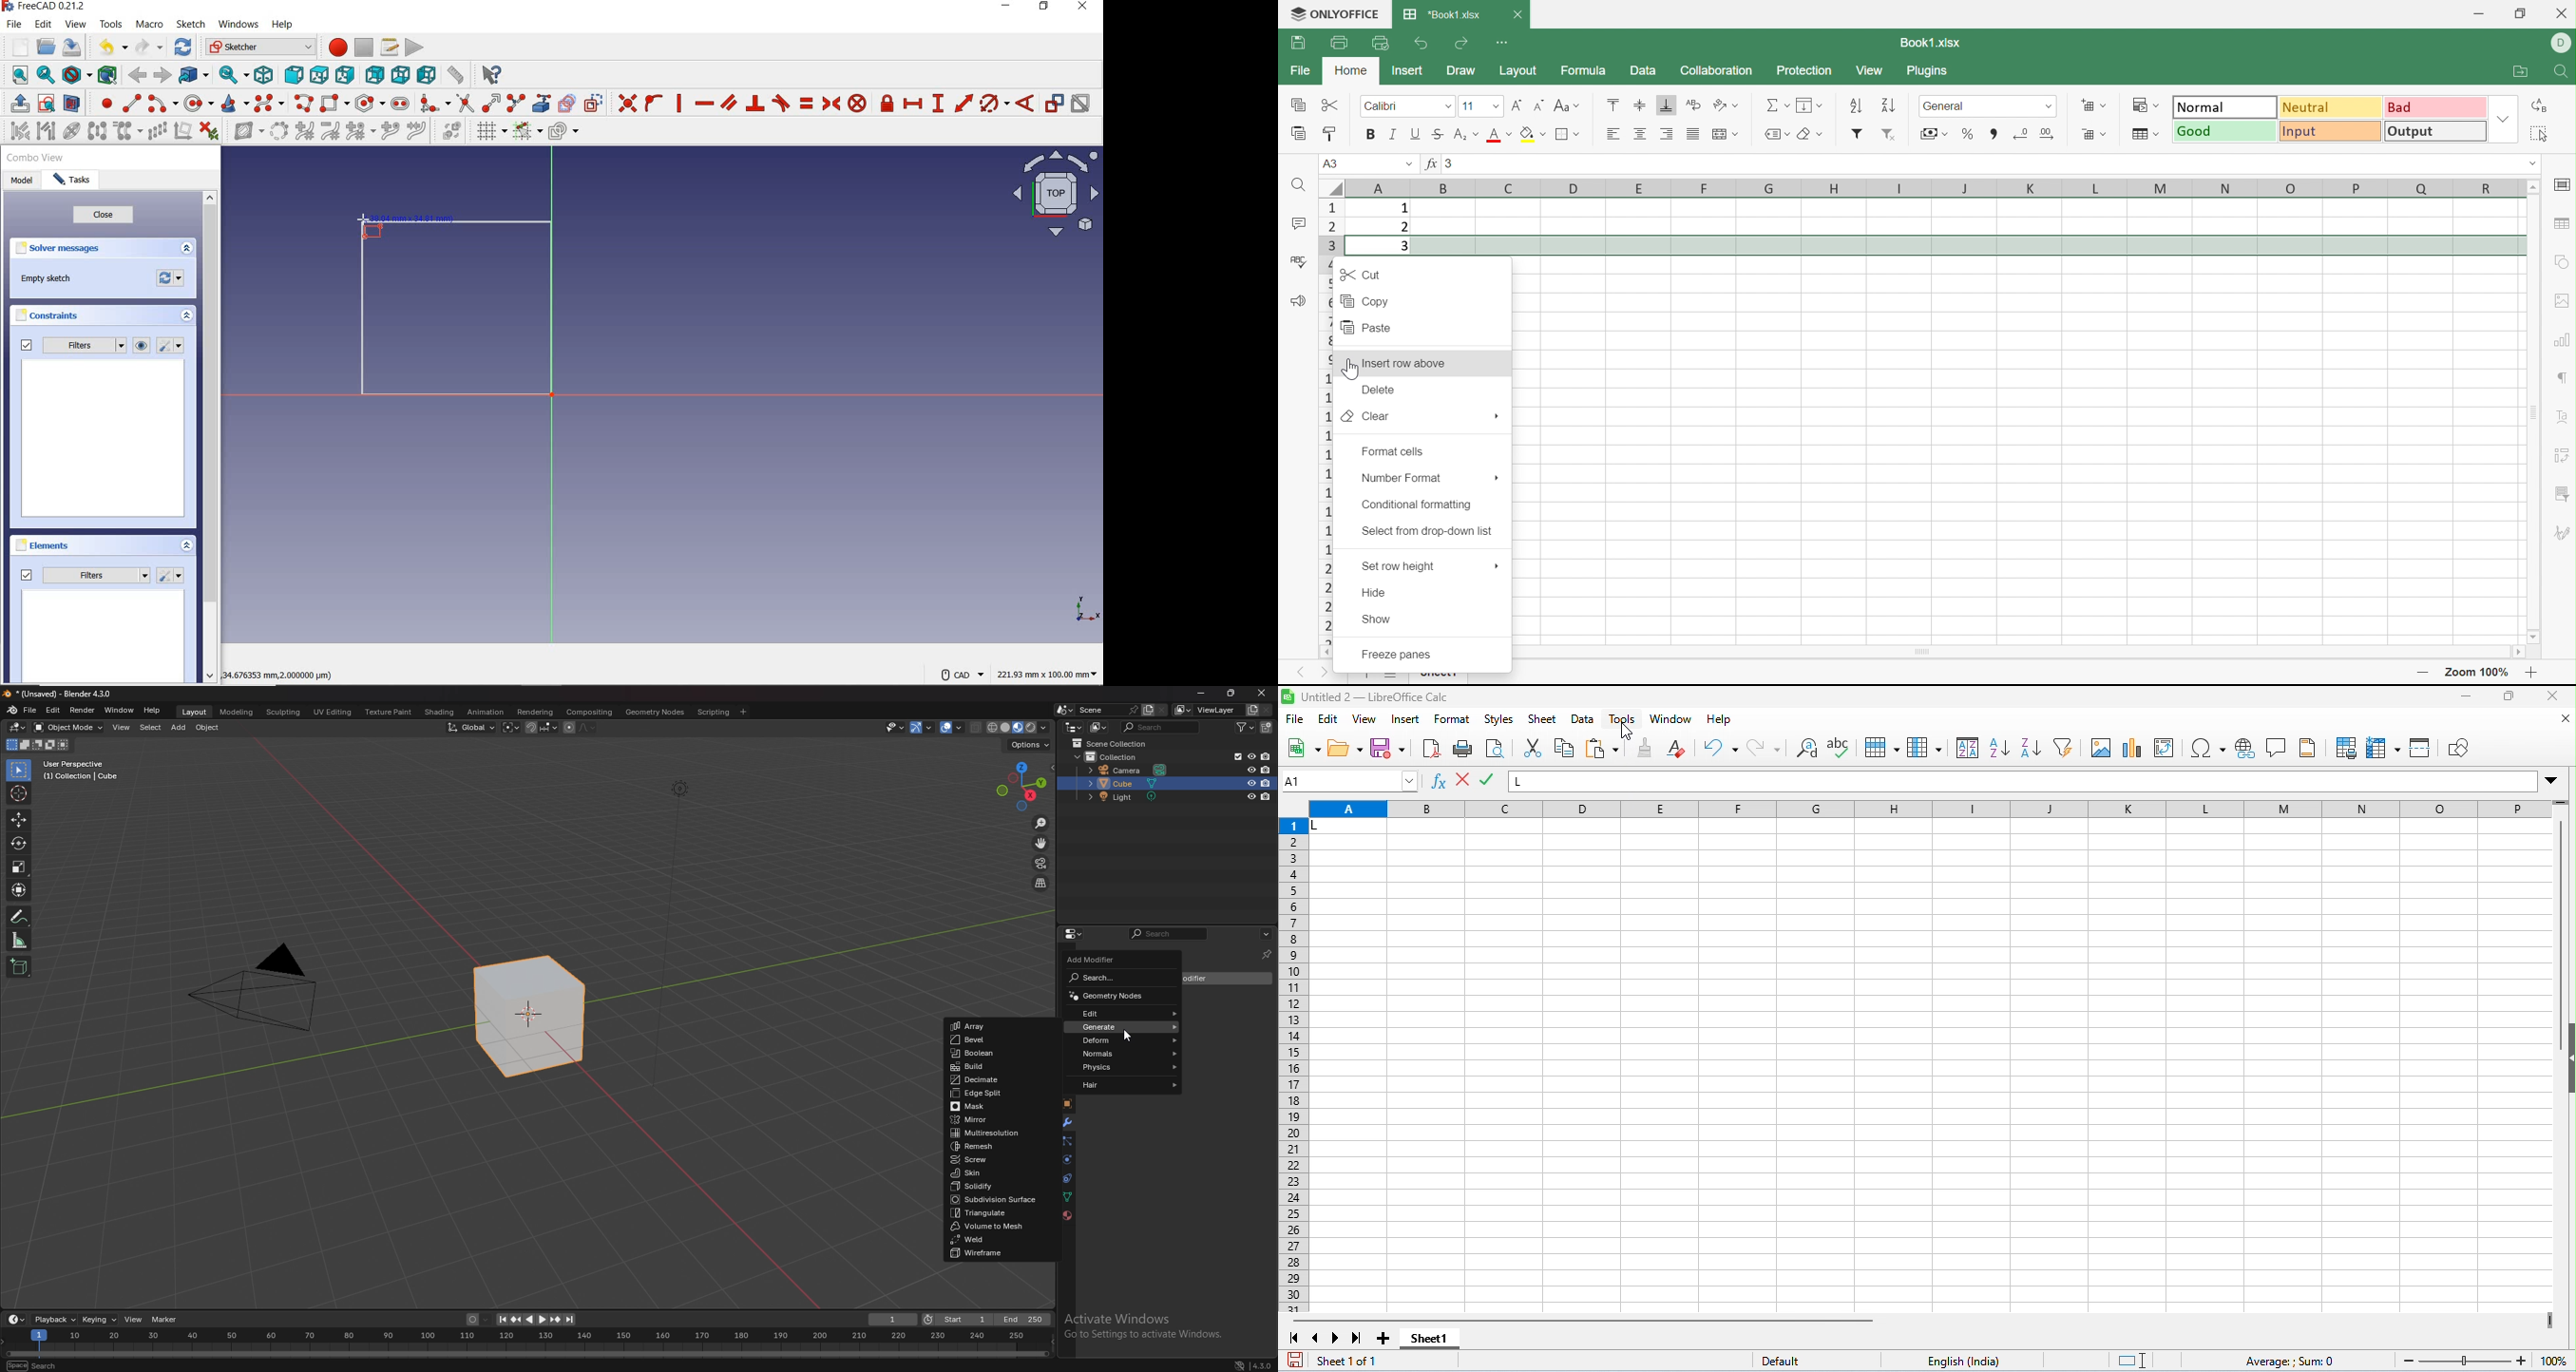  What do you see at coordinates (187, 249) in the screenshot?
I see `expand` at bounding box center [187, 249].